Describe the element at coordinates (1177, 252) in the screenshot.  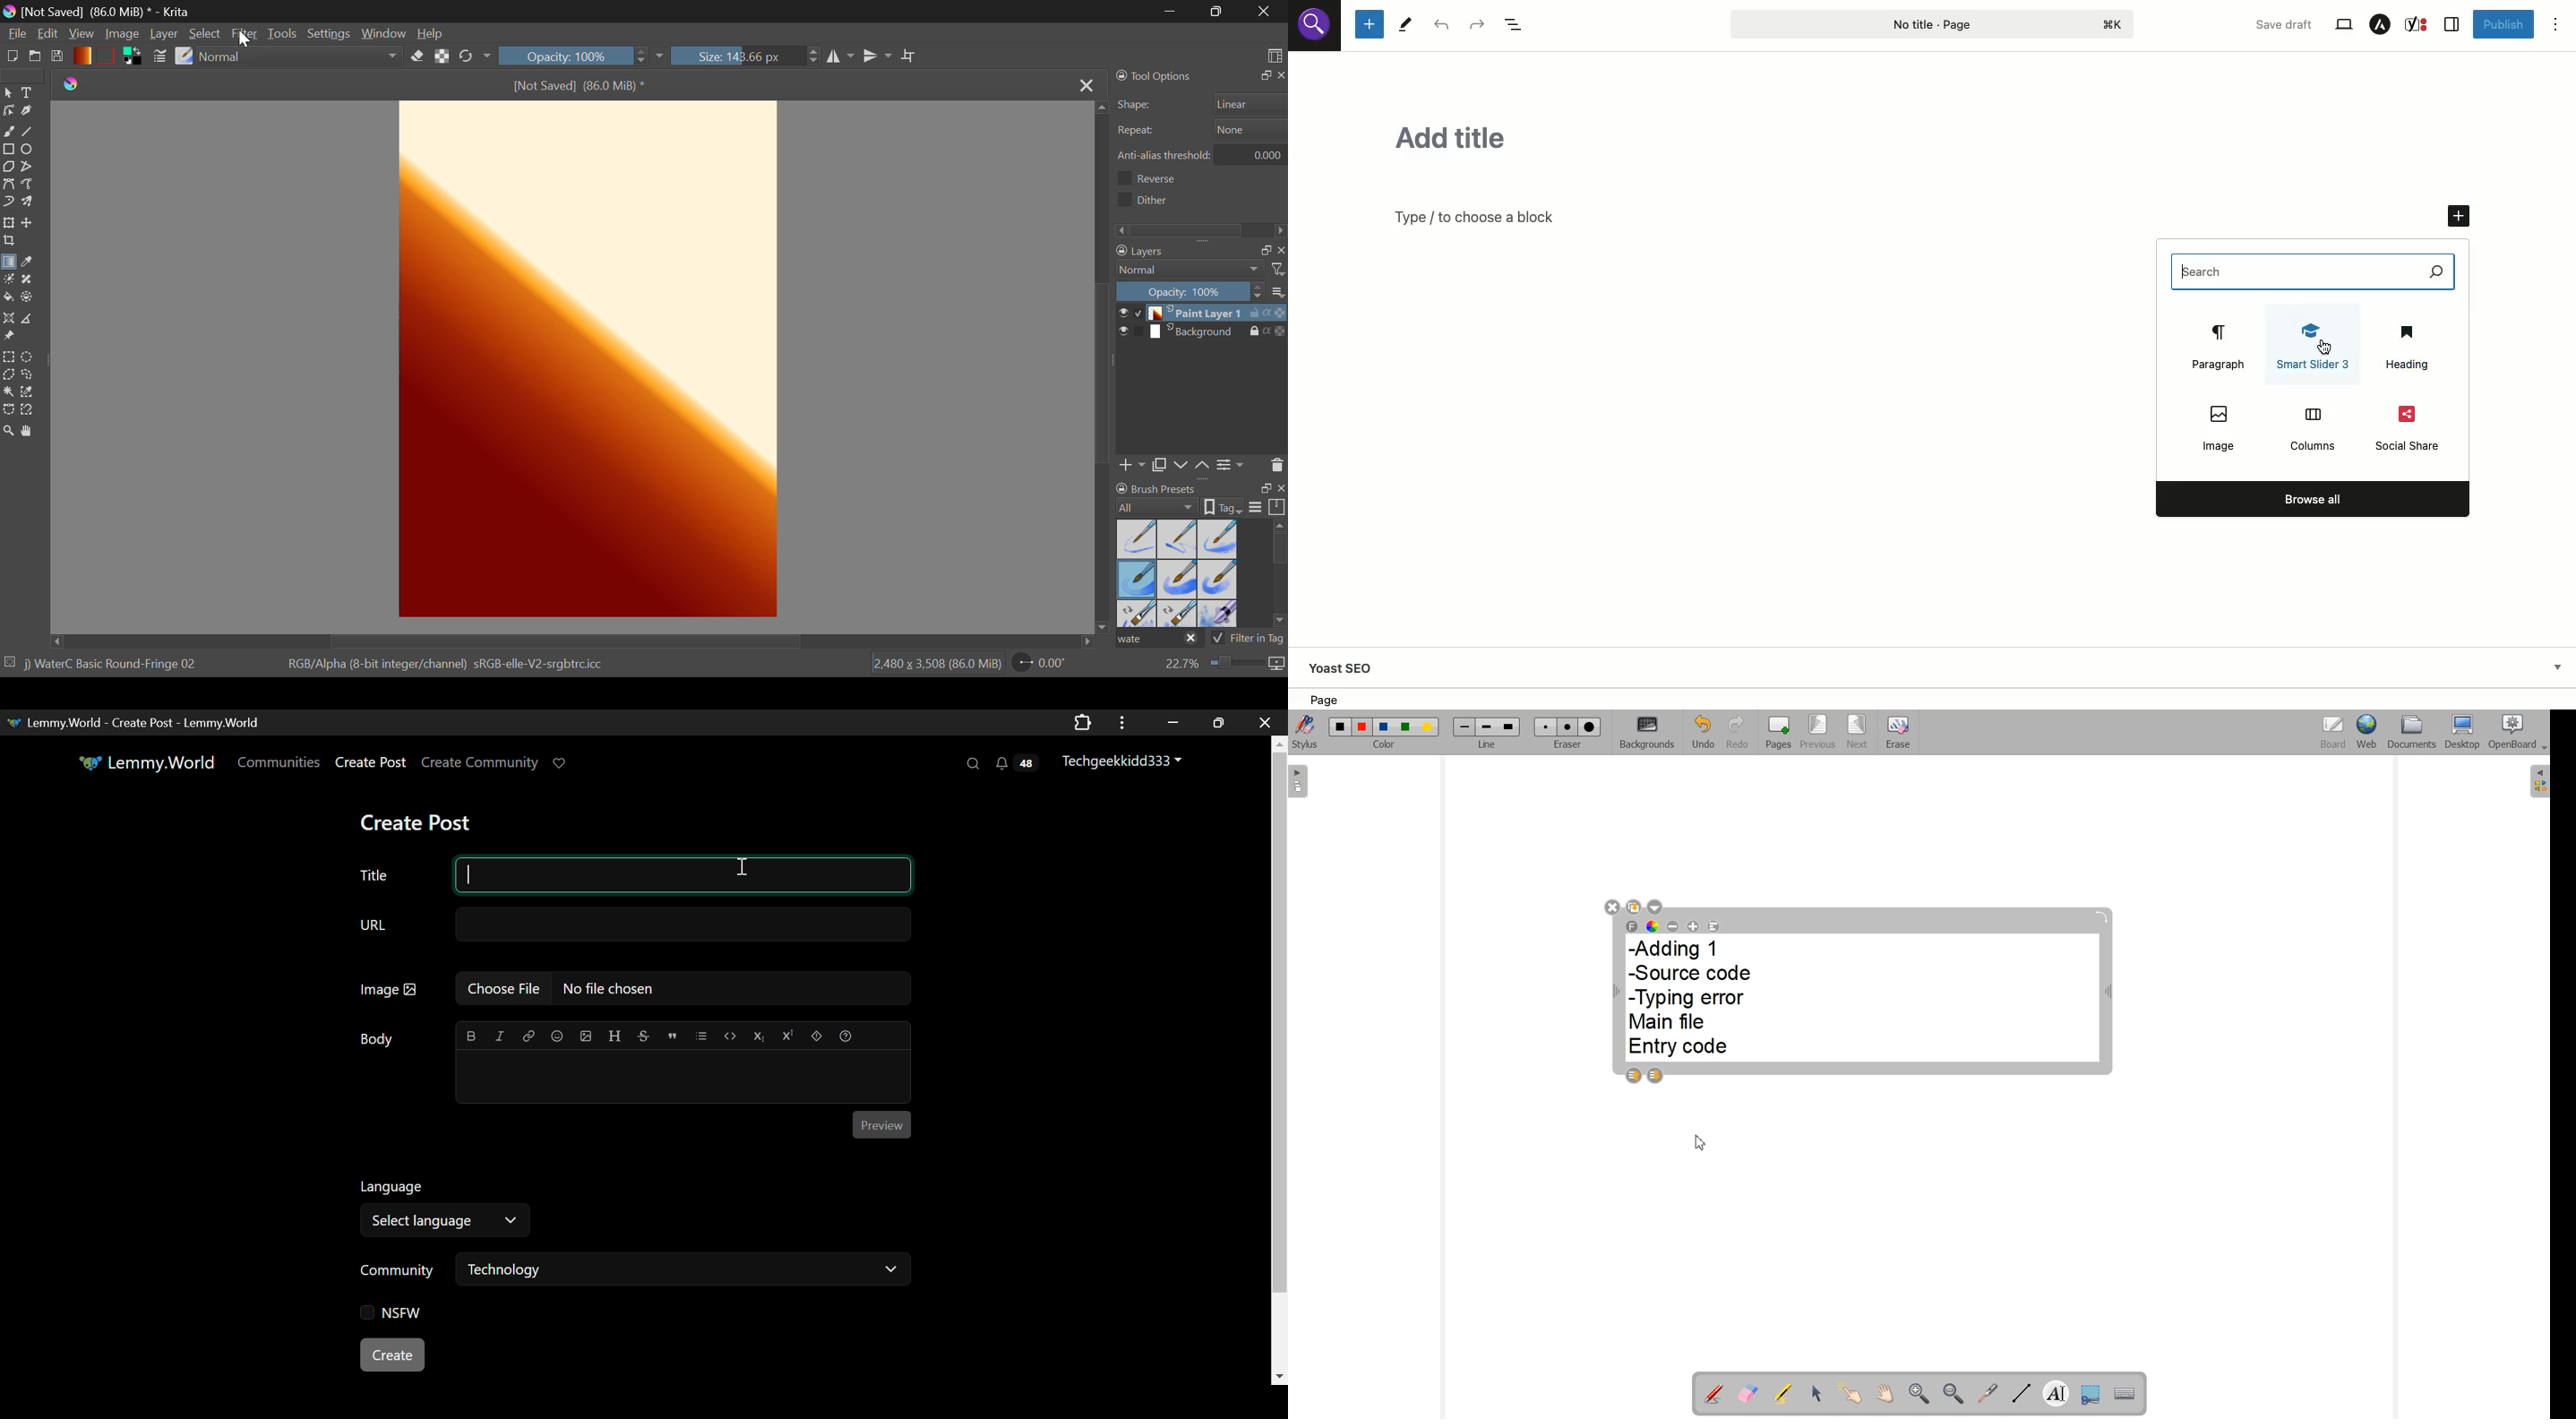
I see `layers` at that location.